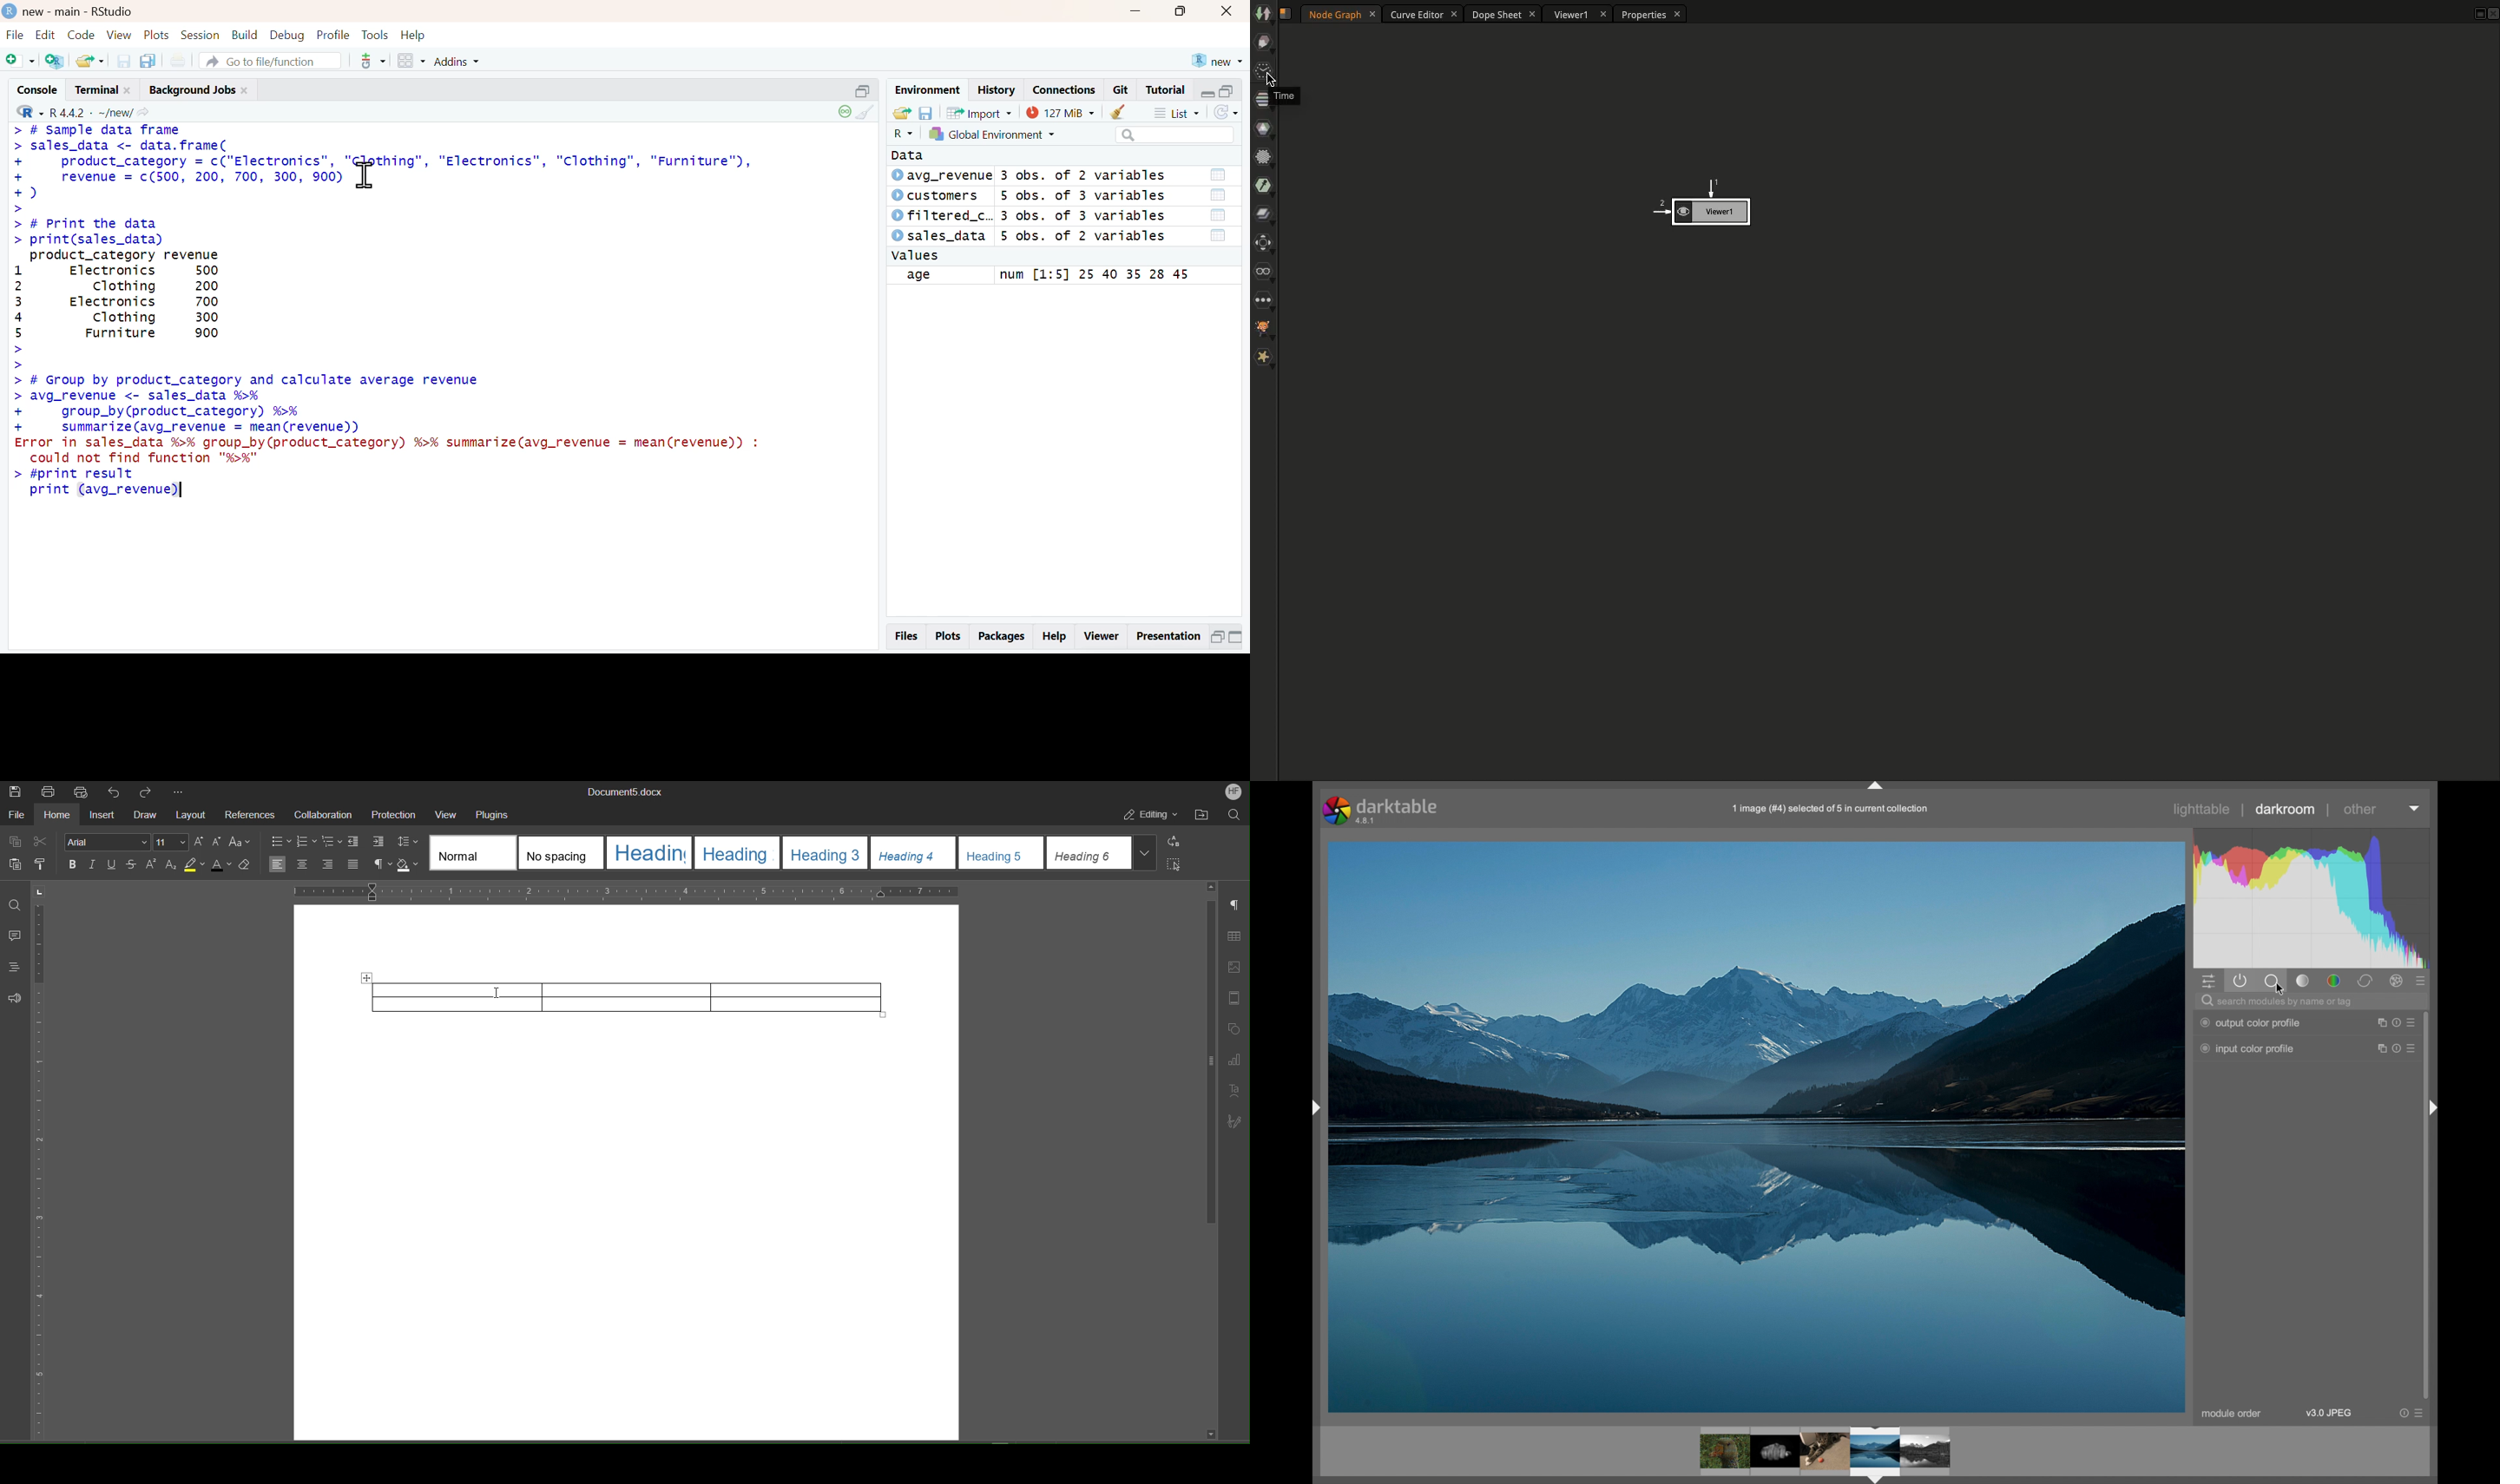 The image size is (2520, 1484). What do you see at coordinates (1057, 111) in the screenshot?
I see `Memory usage - 24 Mib` at bounding box center [1057, 111].